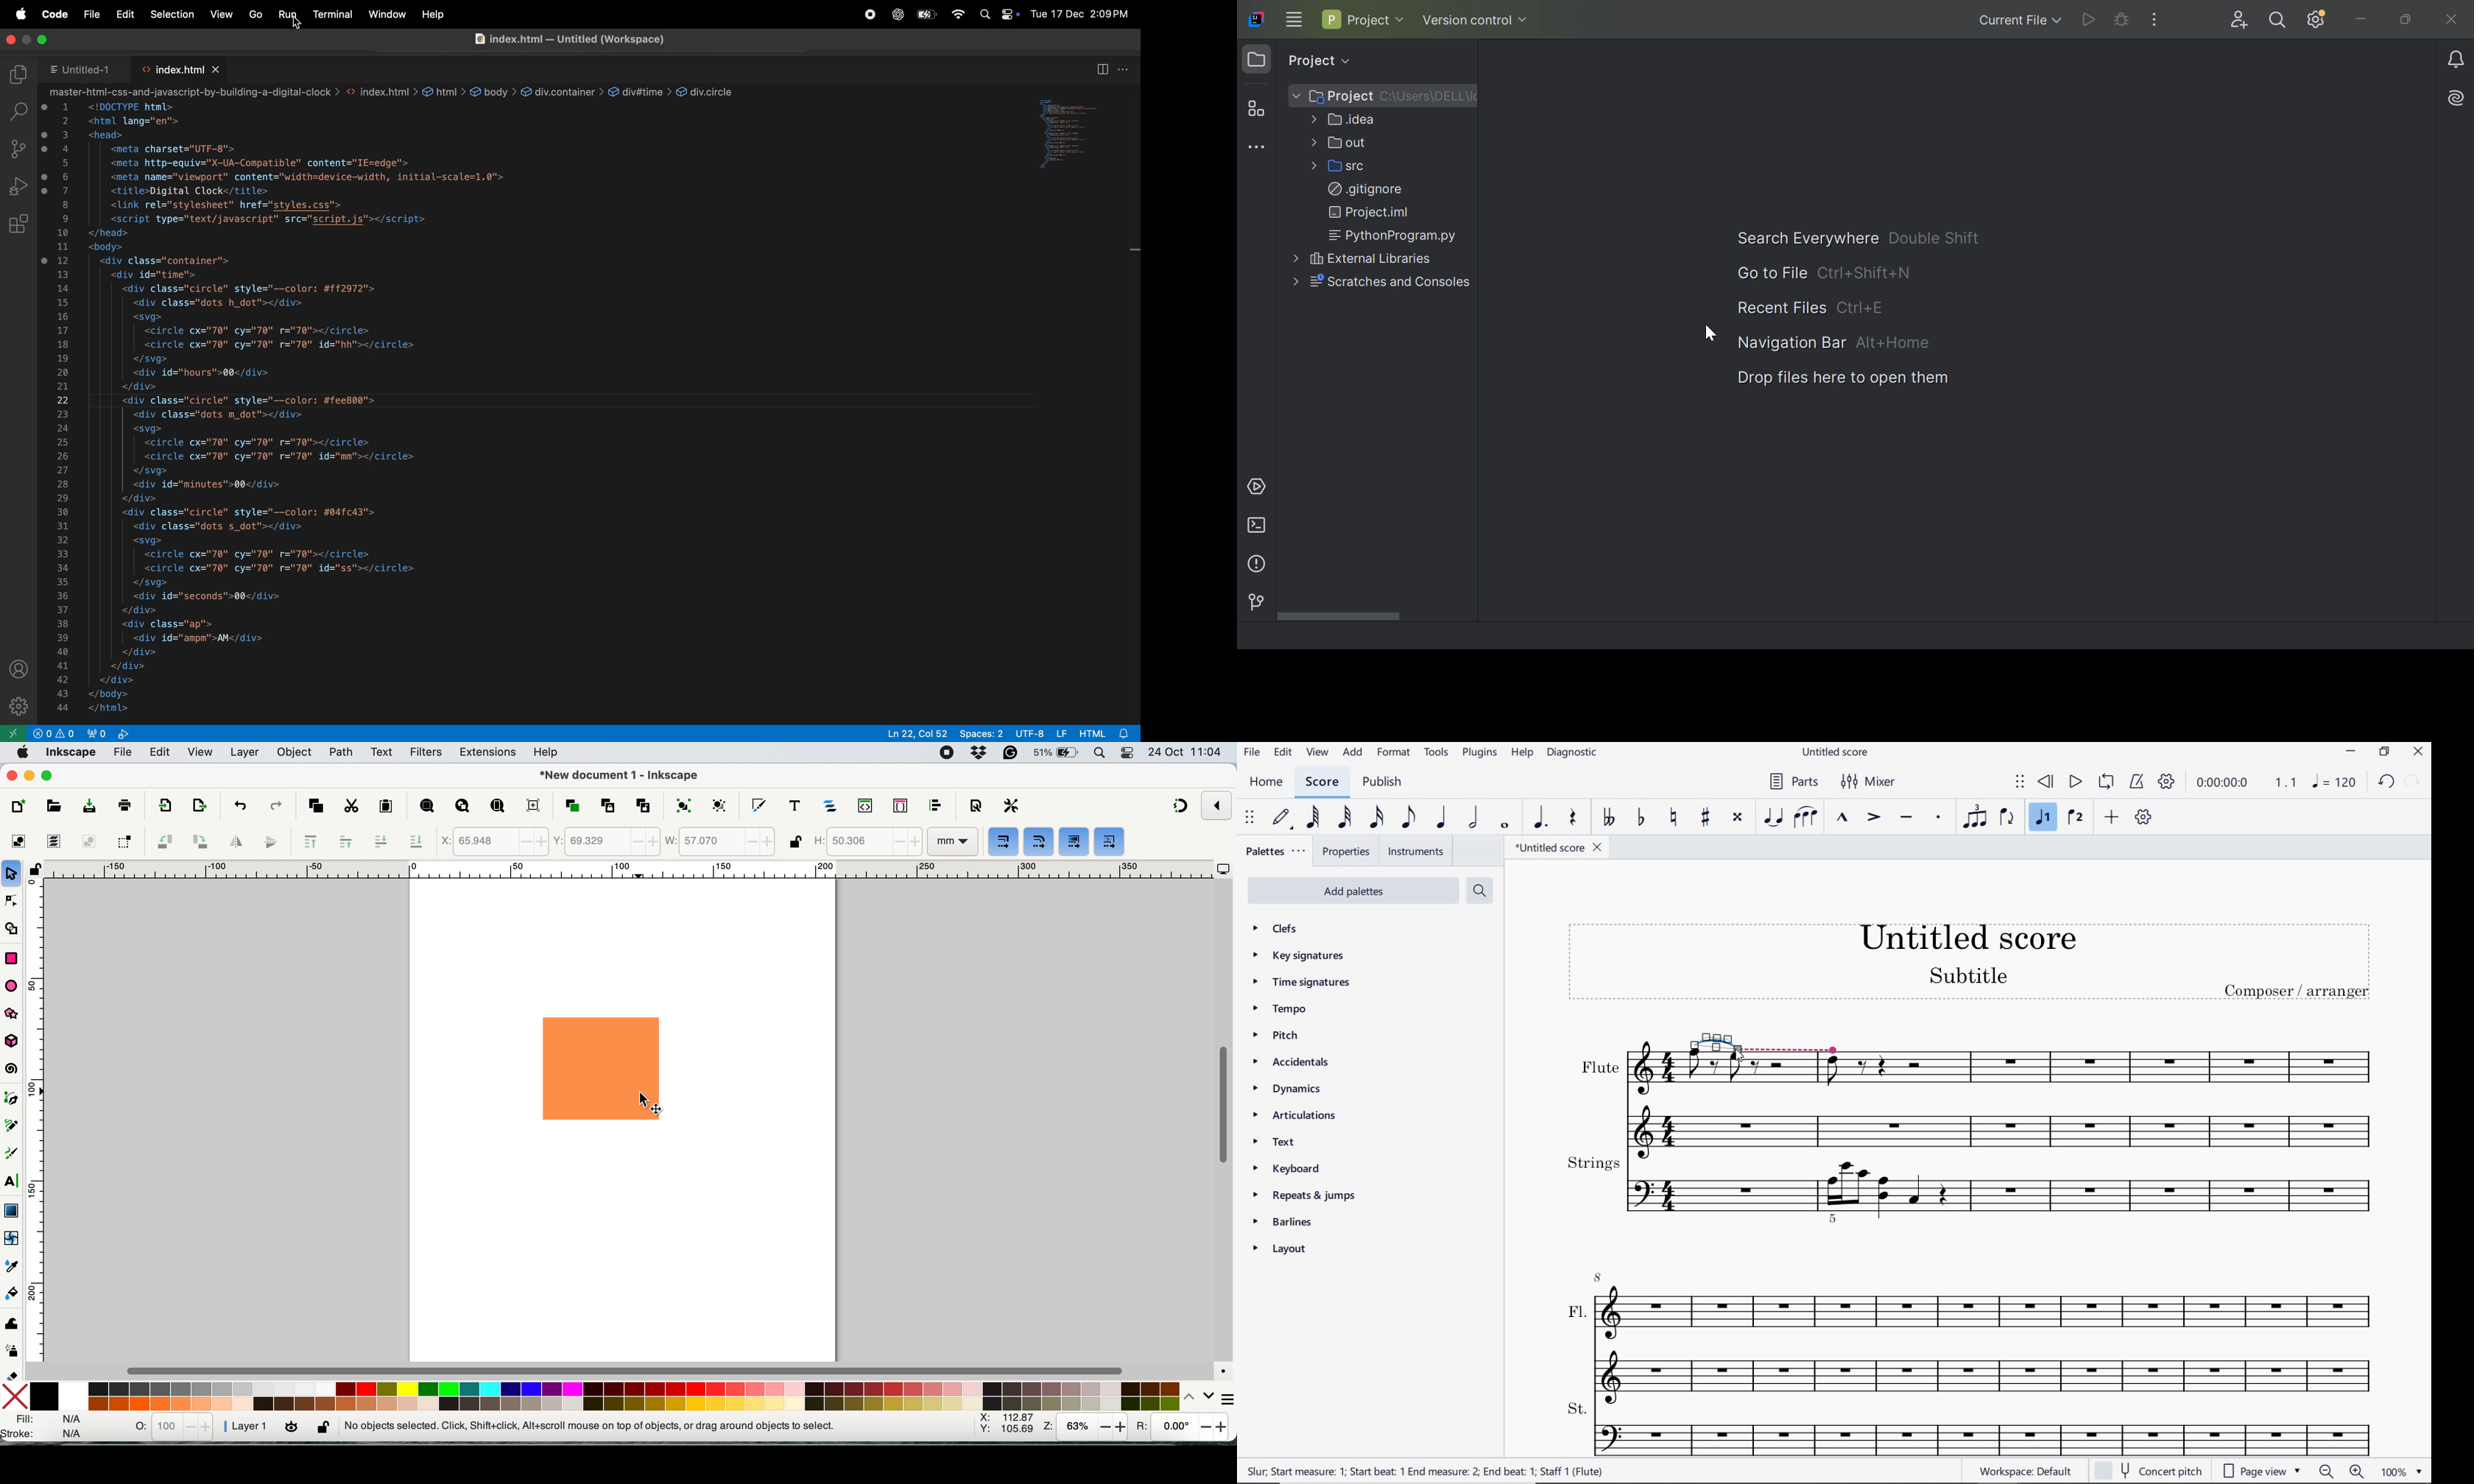 This screenshot has width=2492, height=1484. Describe the element at coordinates (1067, 136) in the screenshot. I see `open window` at that location.